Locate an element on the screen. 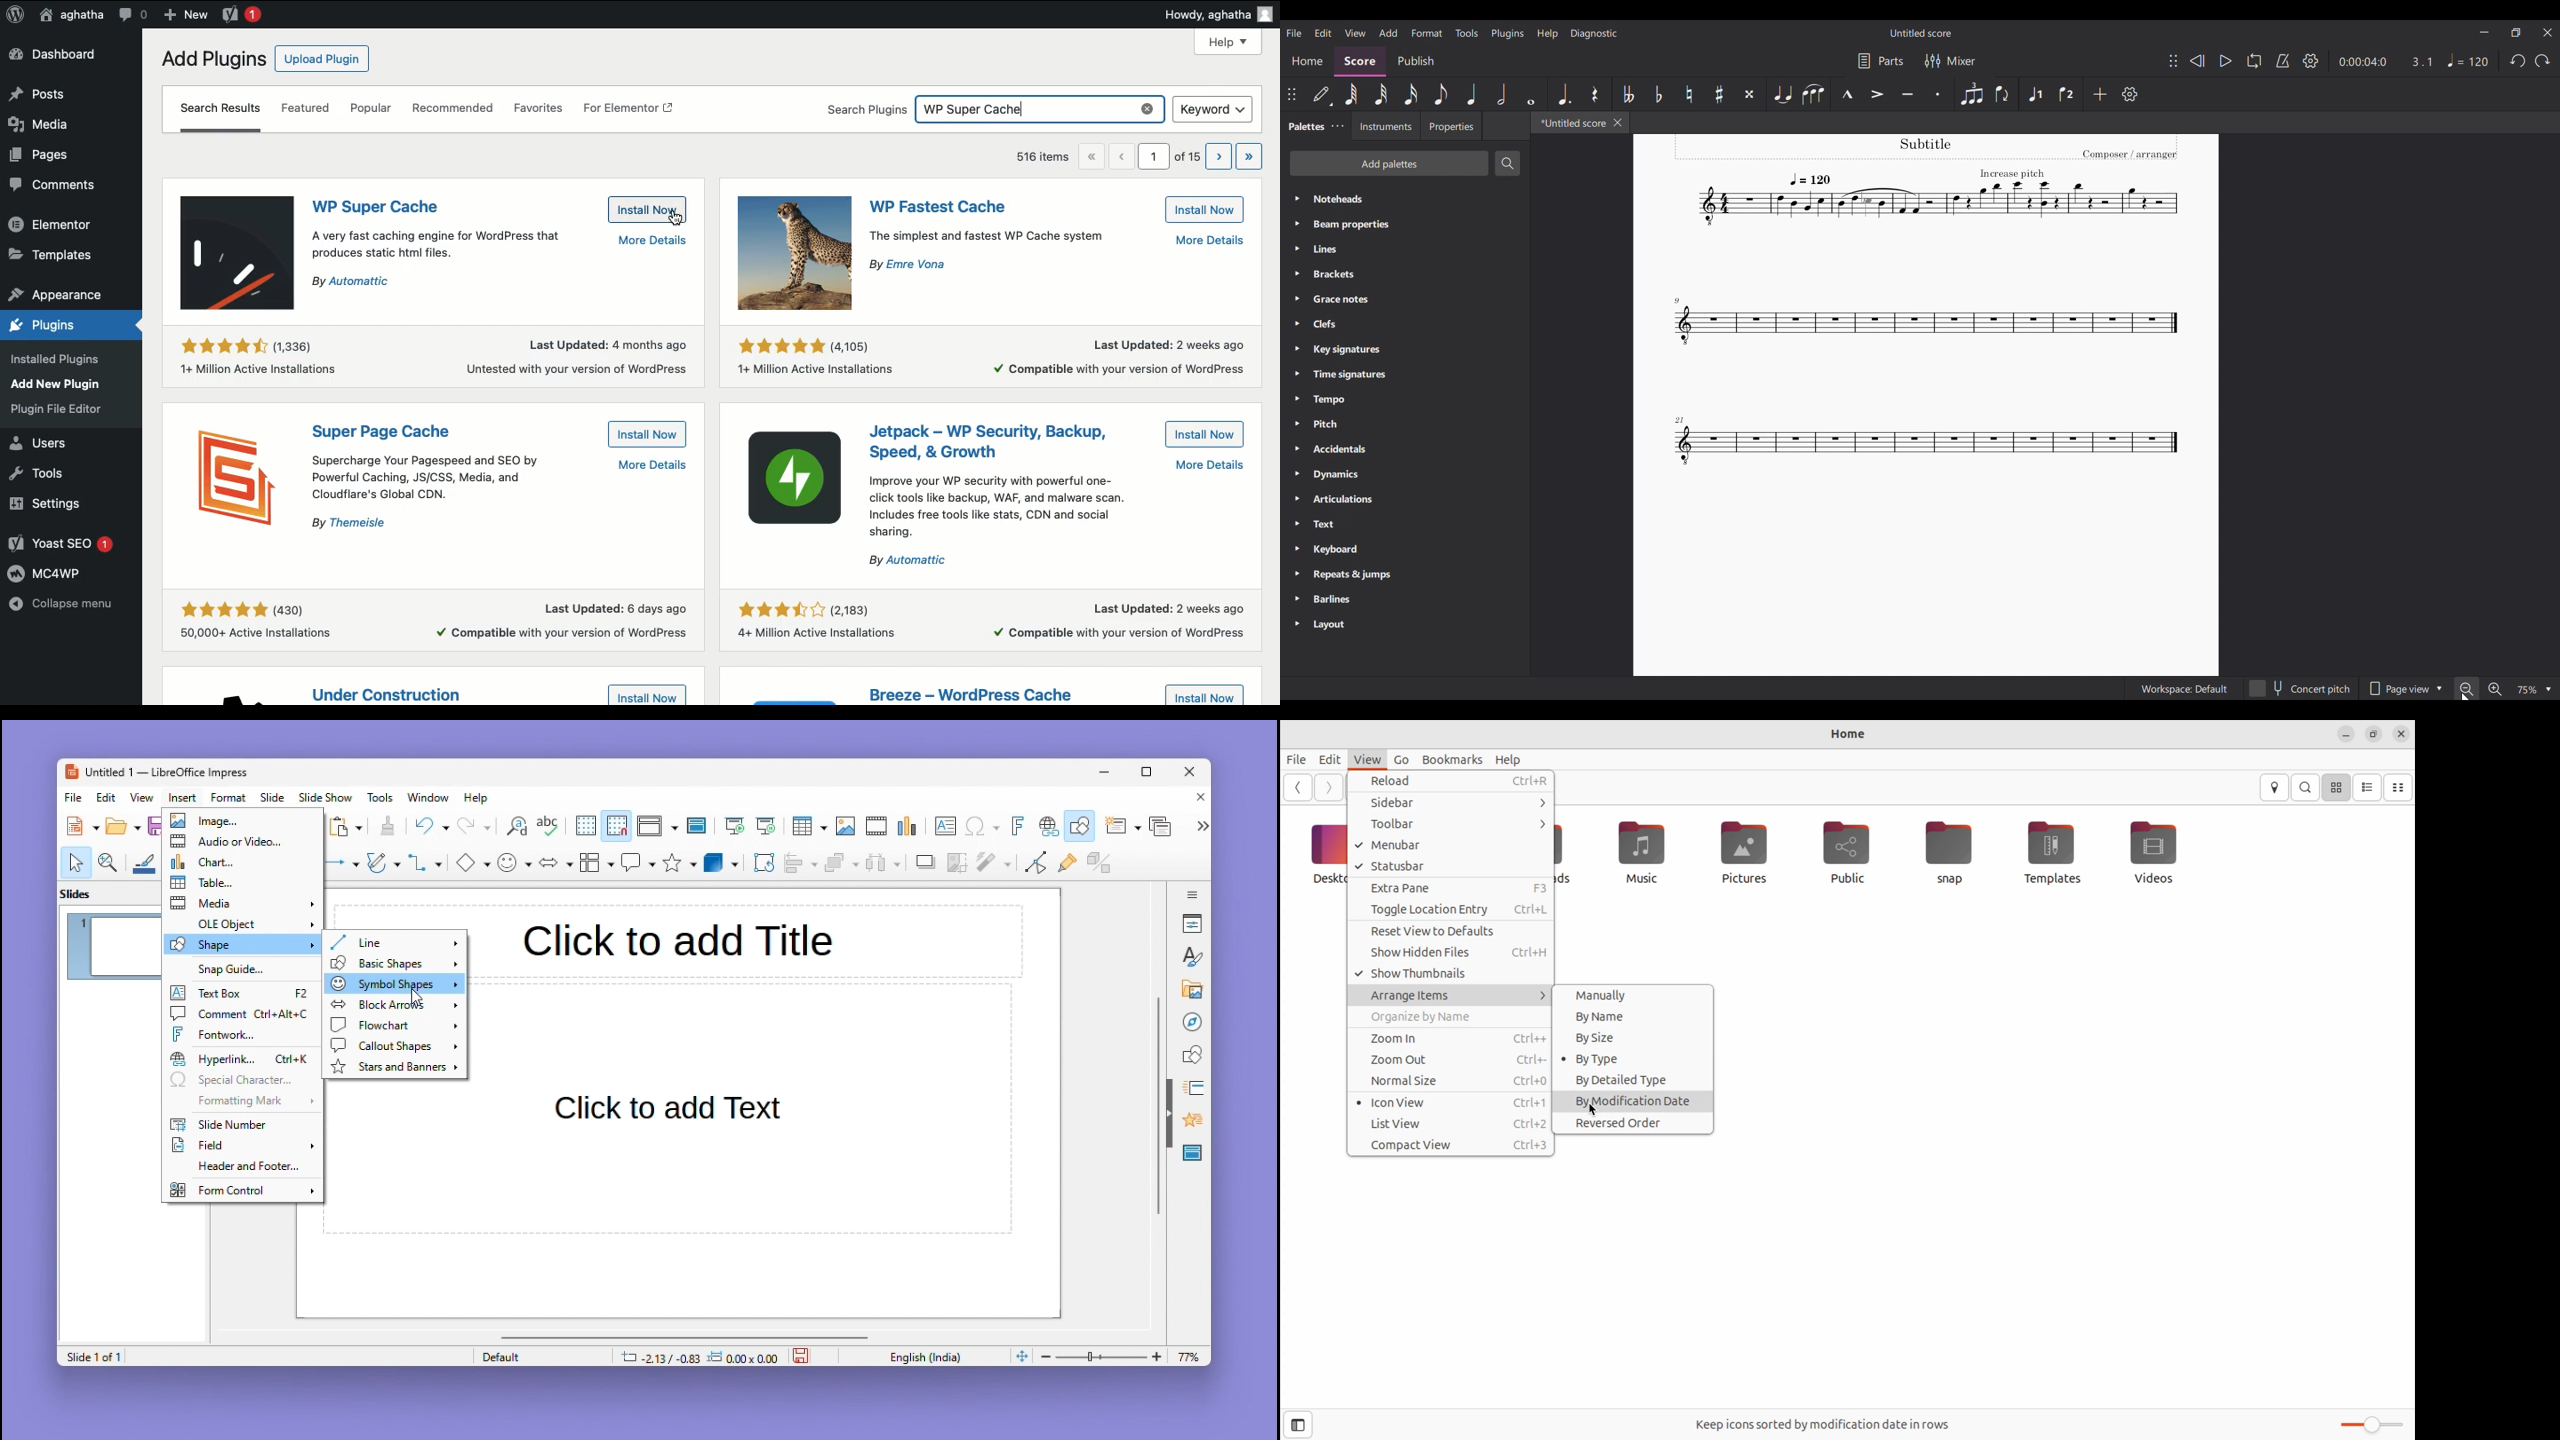 The image size is (2576, 1456). show hidden files is located at coordinates (1453, 952).